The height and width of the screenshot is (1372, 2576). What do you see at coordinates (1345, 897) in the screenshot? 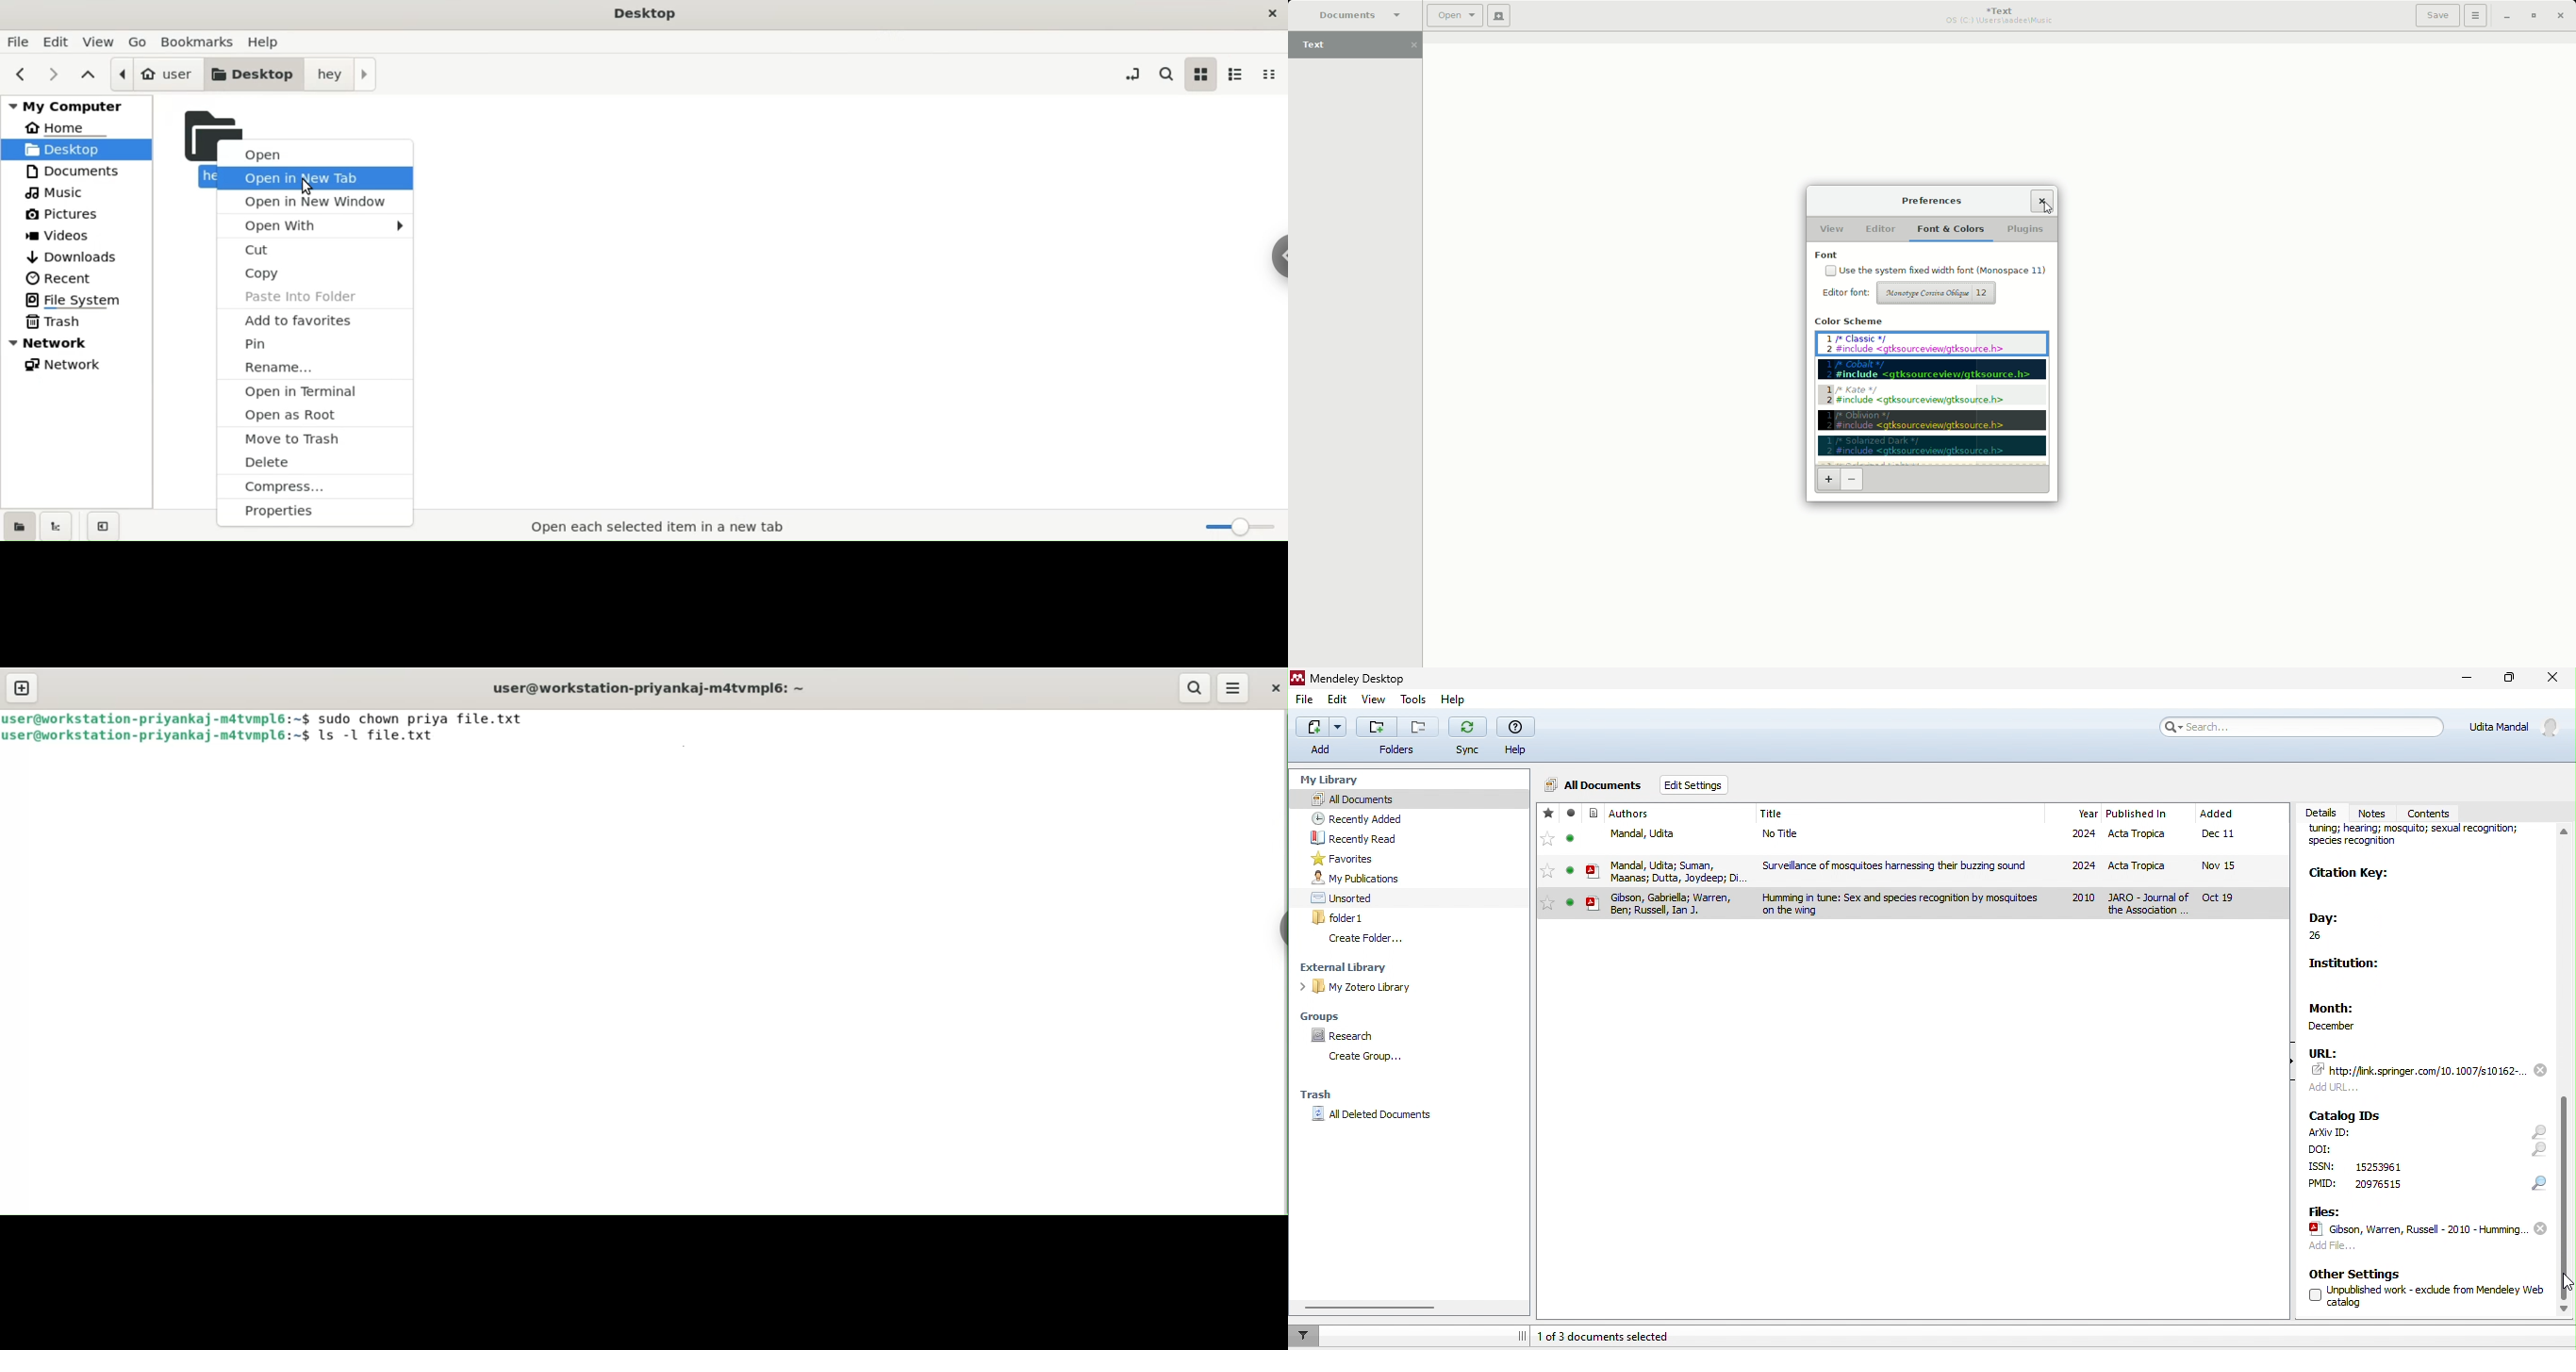
I see `unsorted` at bounding box center [1345, 897].